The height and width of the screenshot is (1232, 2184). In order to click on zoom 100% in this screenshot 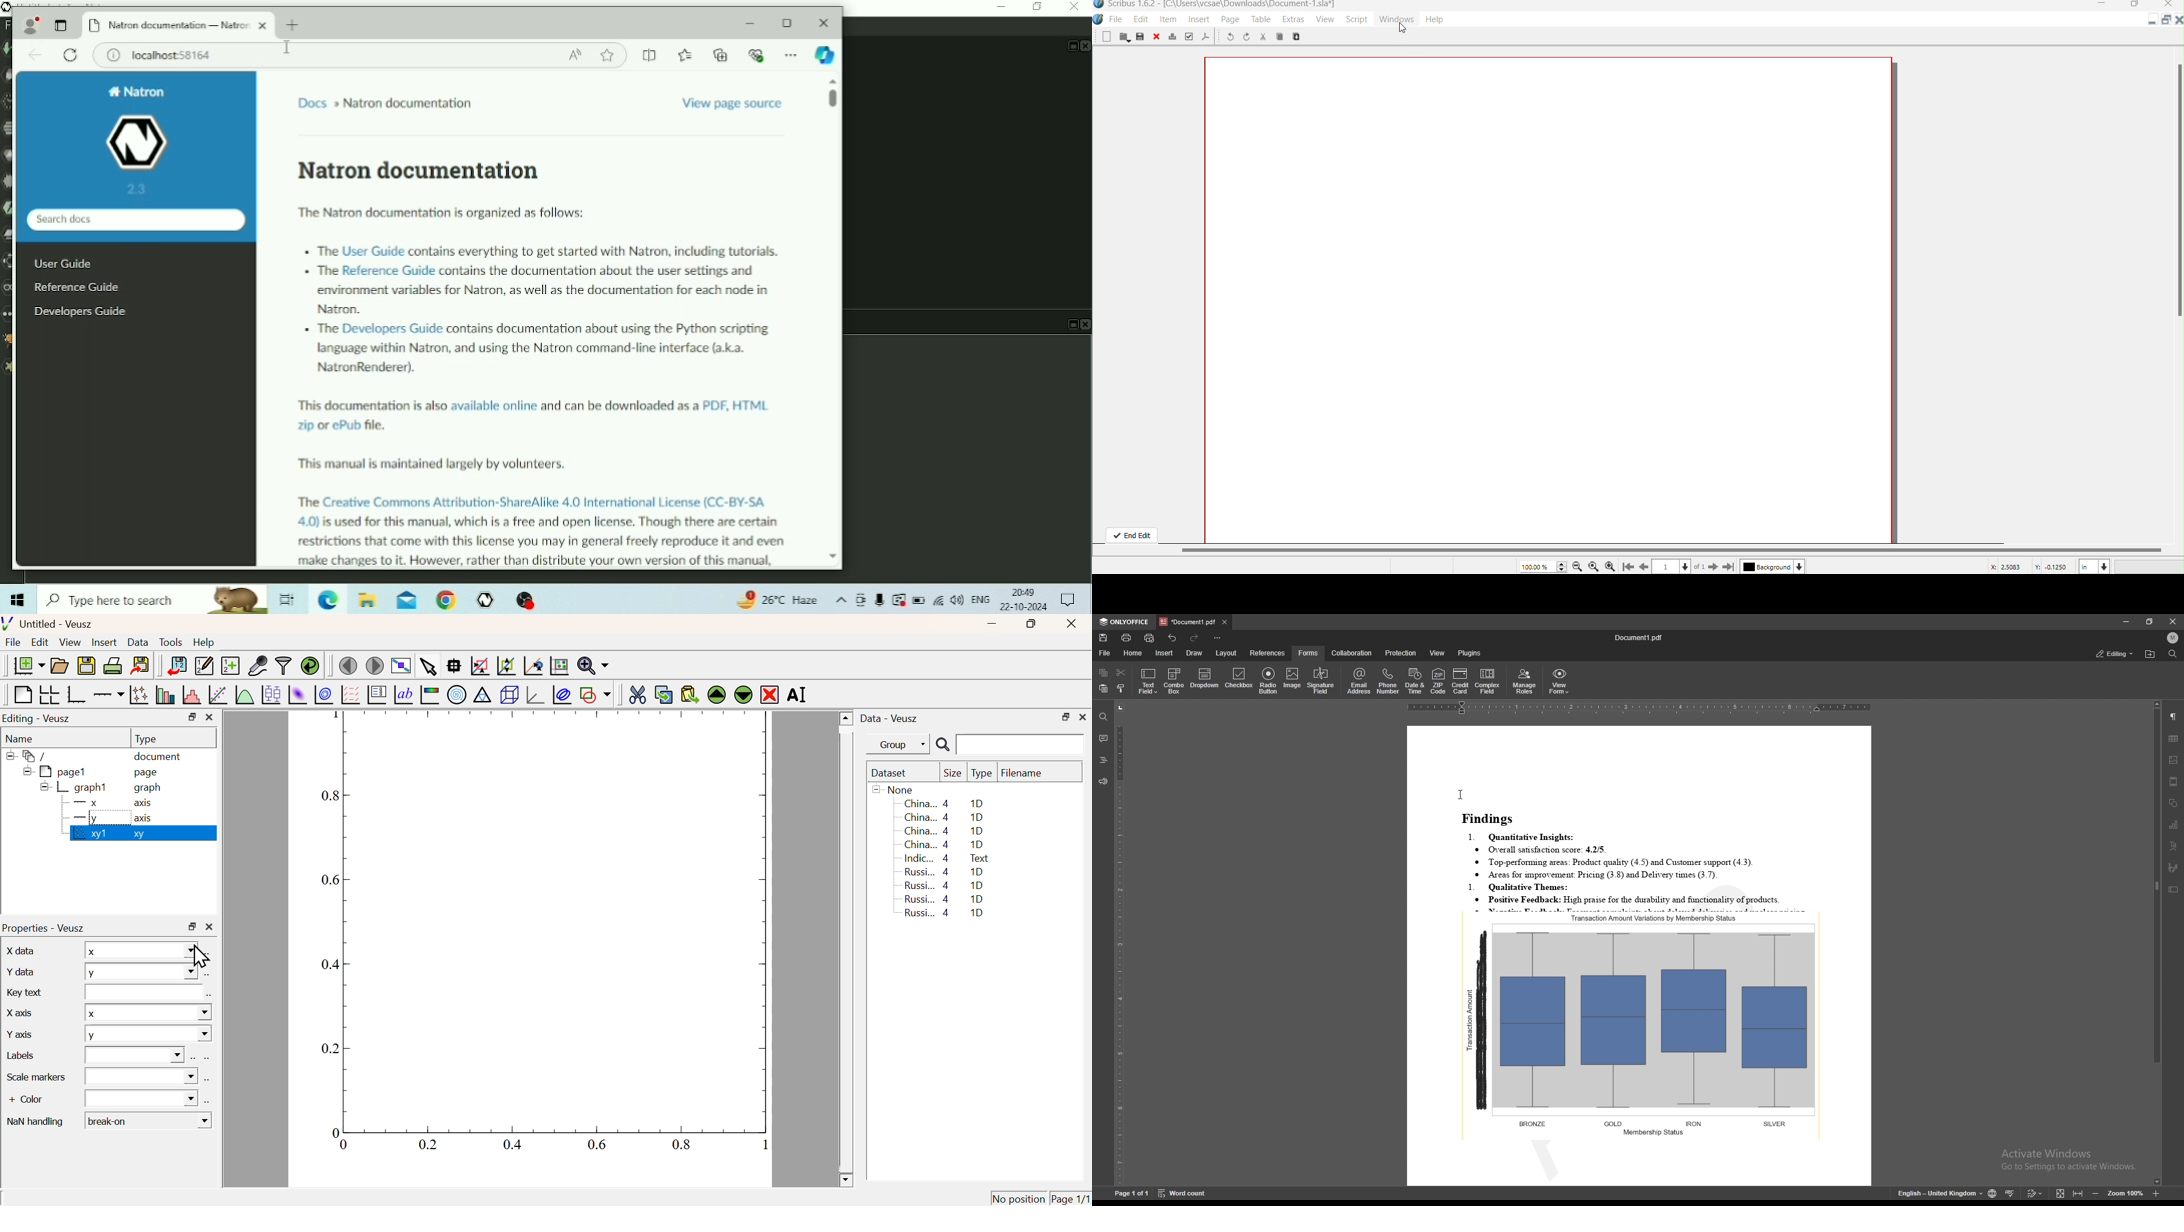, I will do `click(2127, 1195)`.